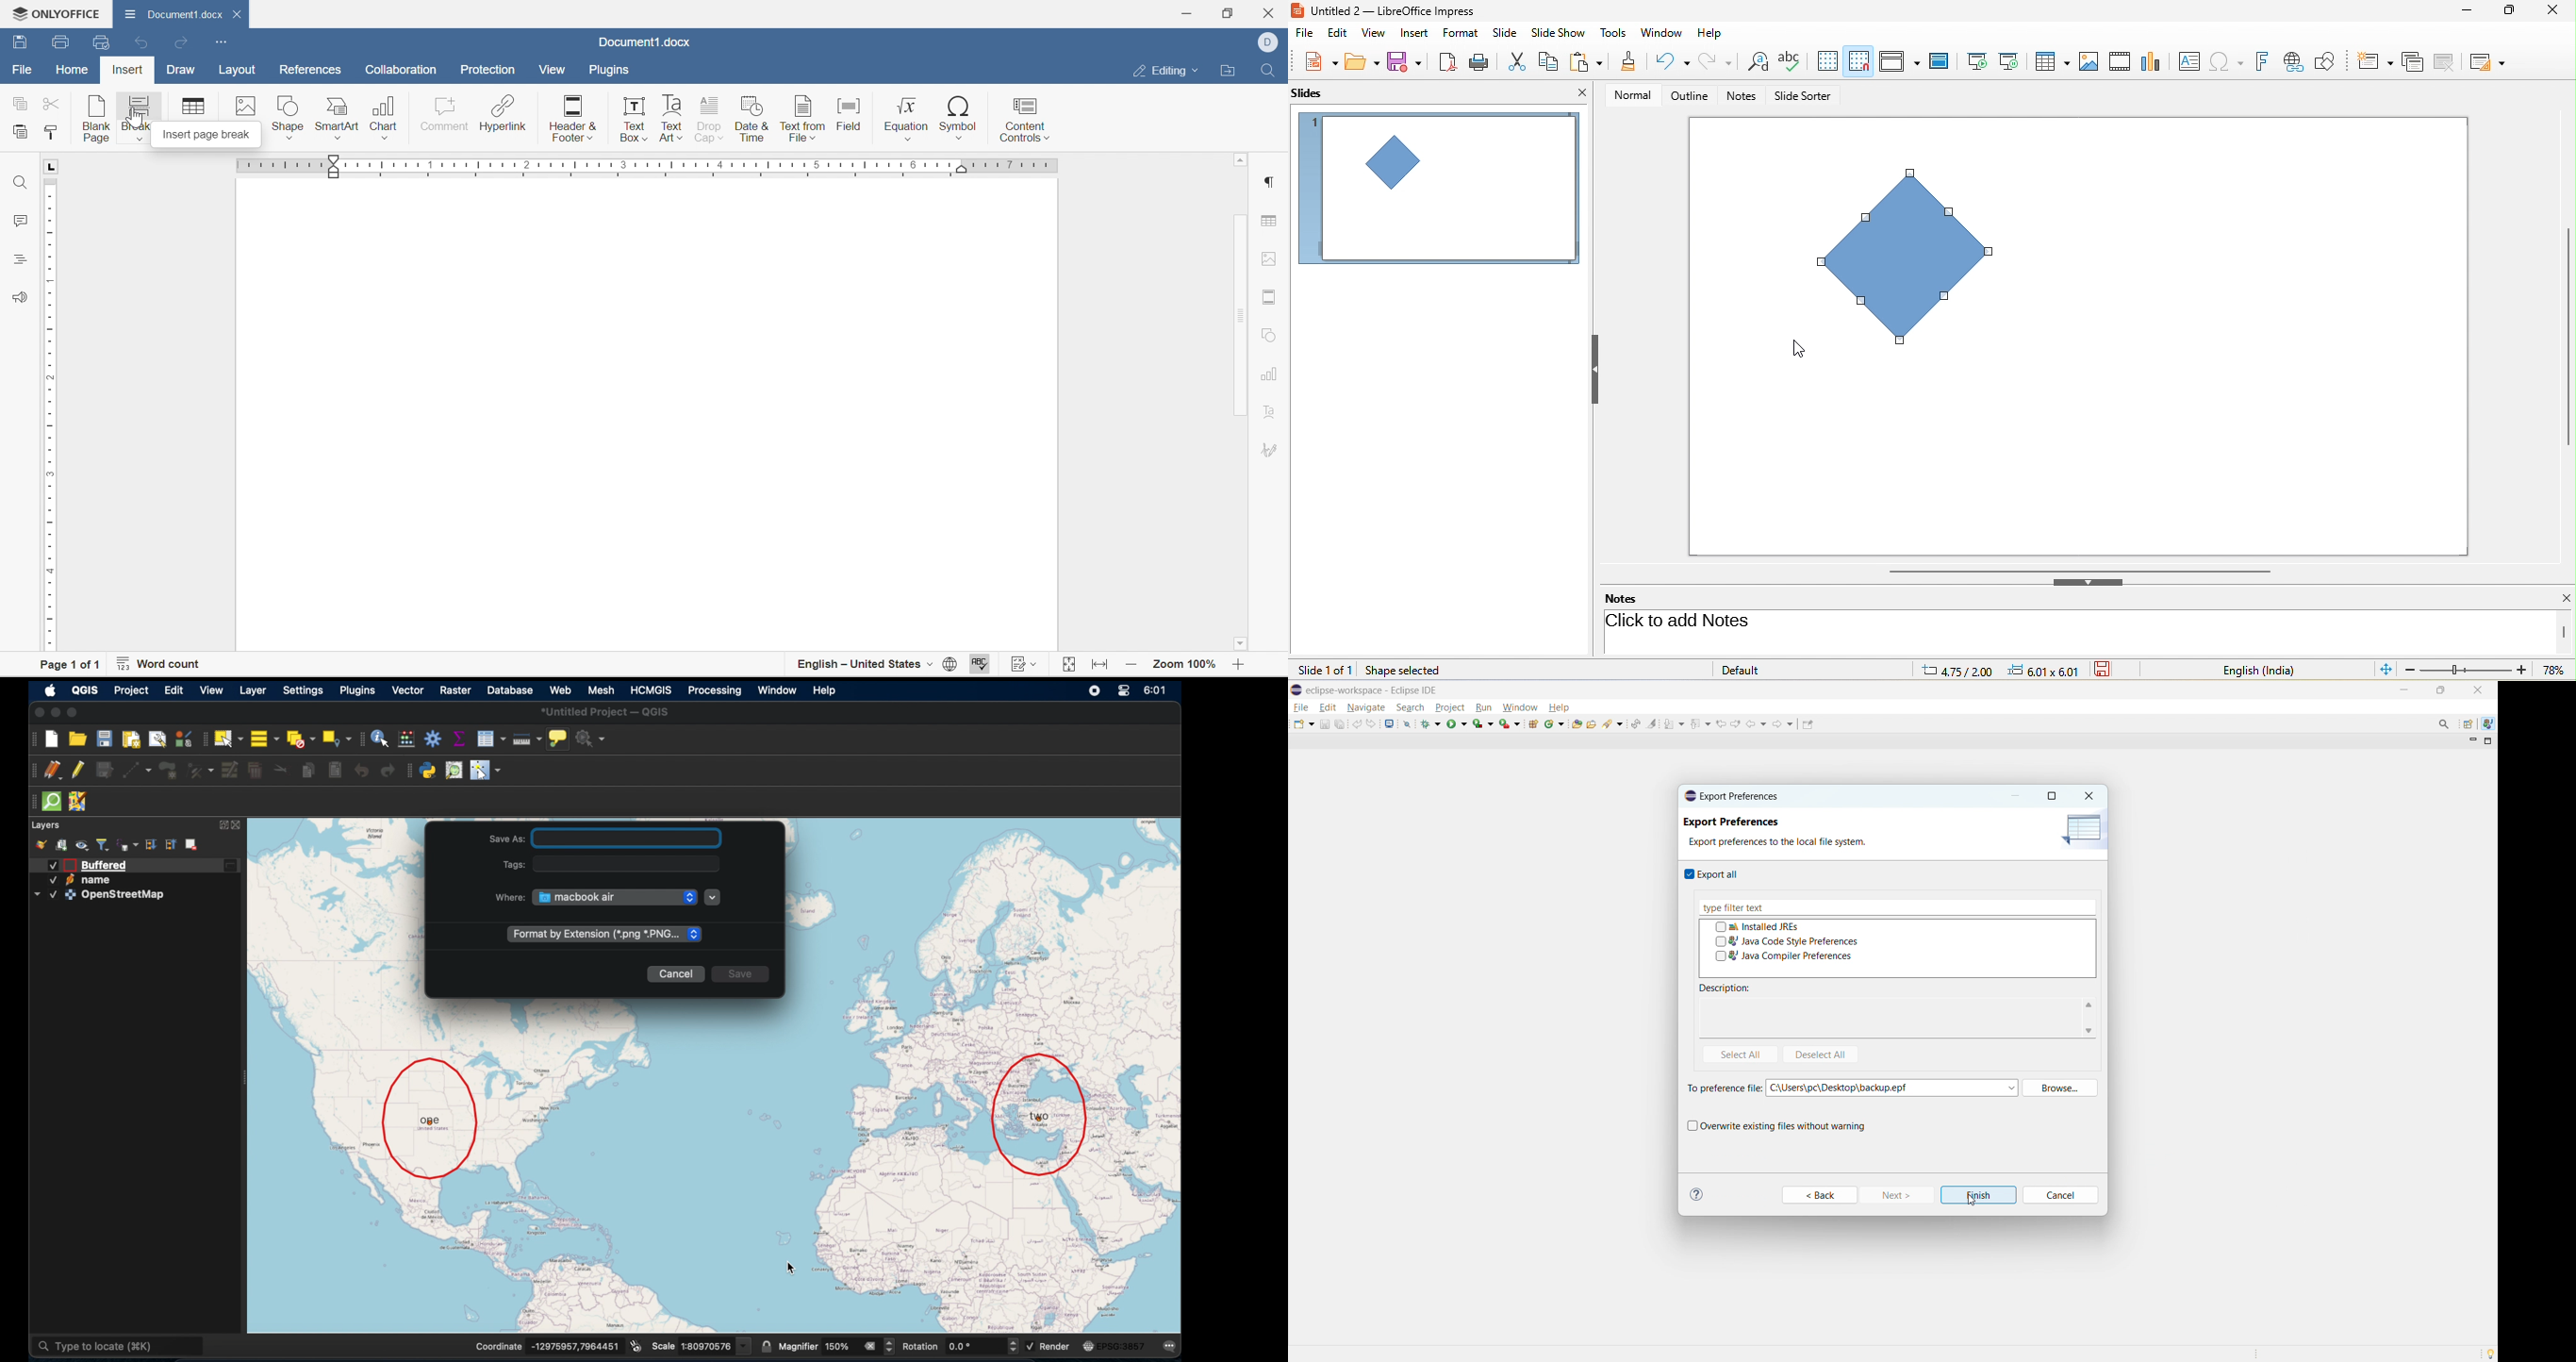 This screenshot has width=2576, height=1372. I want to click on open project, so click(81, 737).